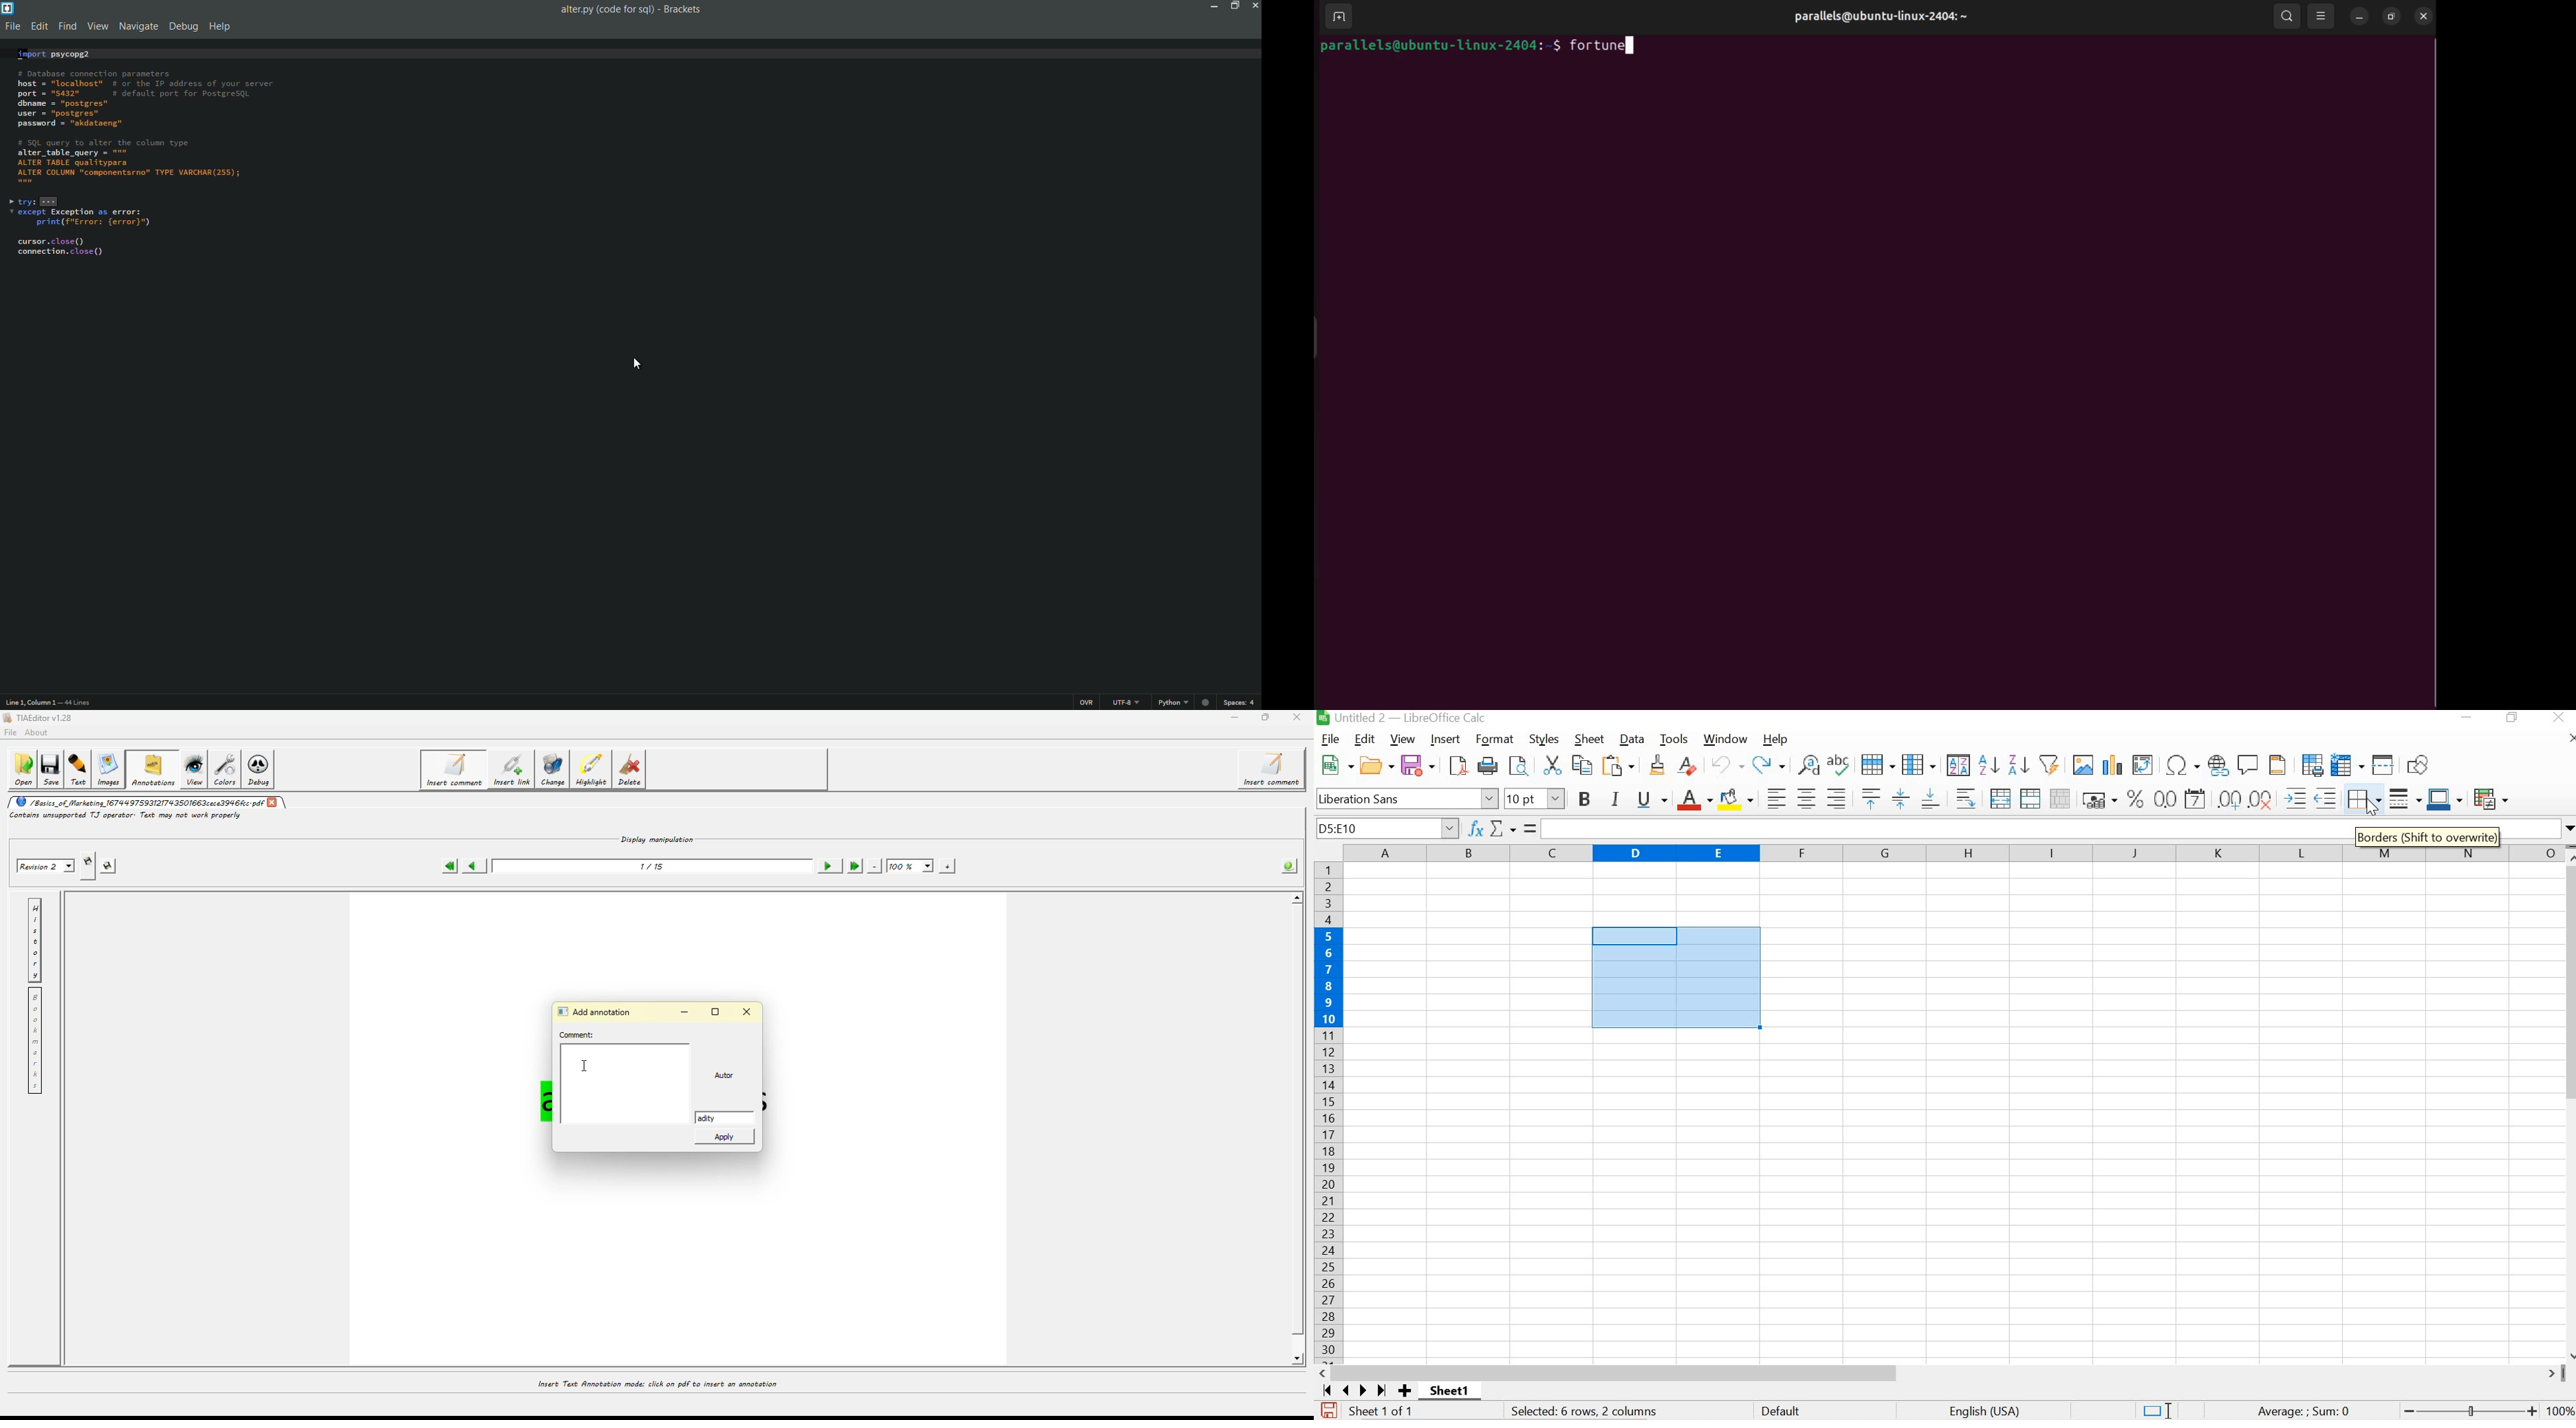  I want to click on Line 1, Column 3, so click(28, 704).